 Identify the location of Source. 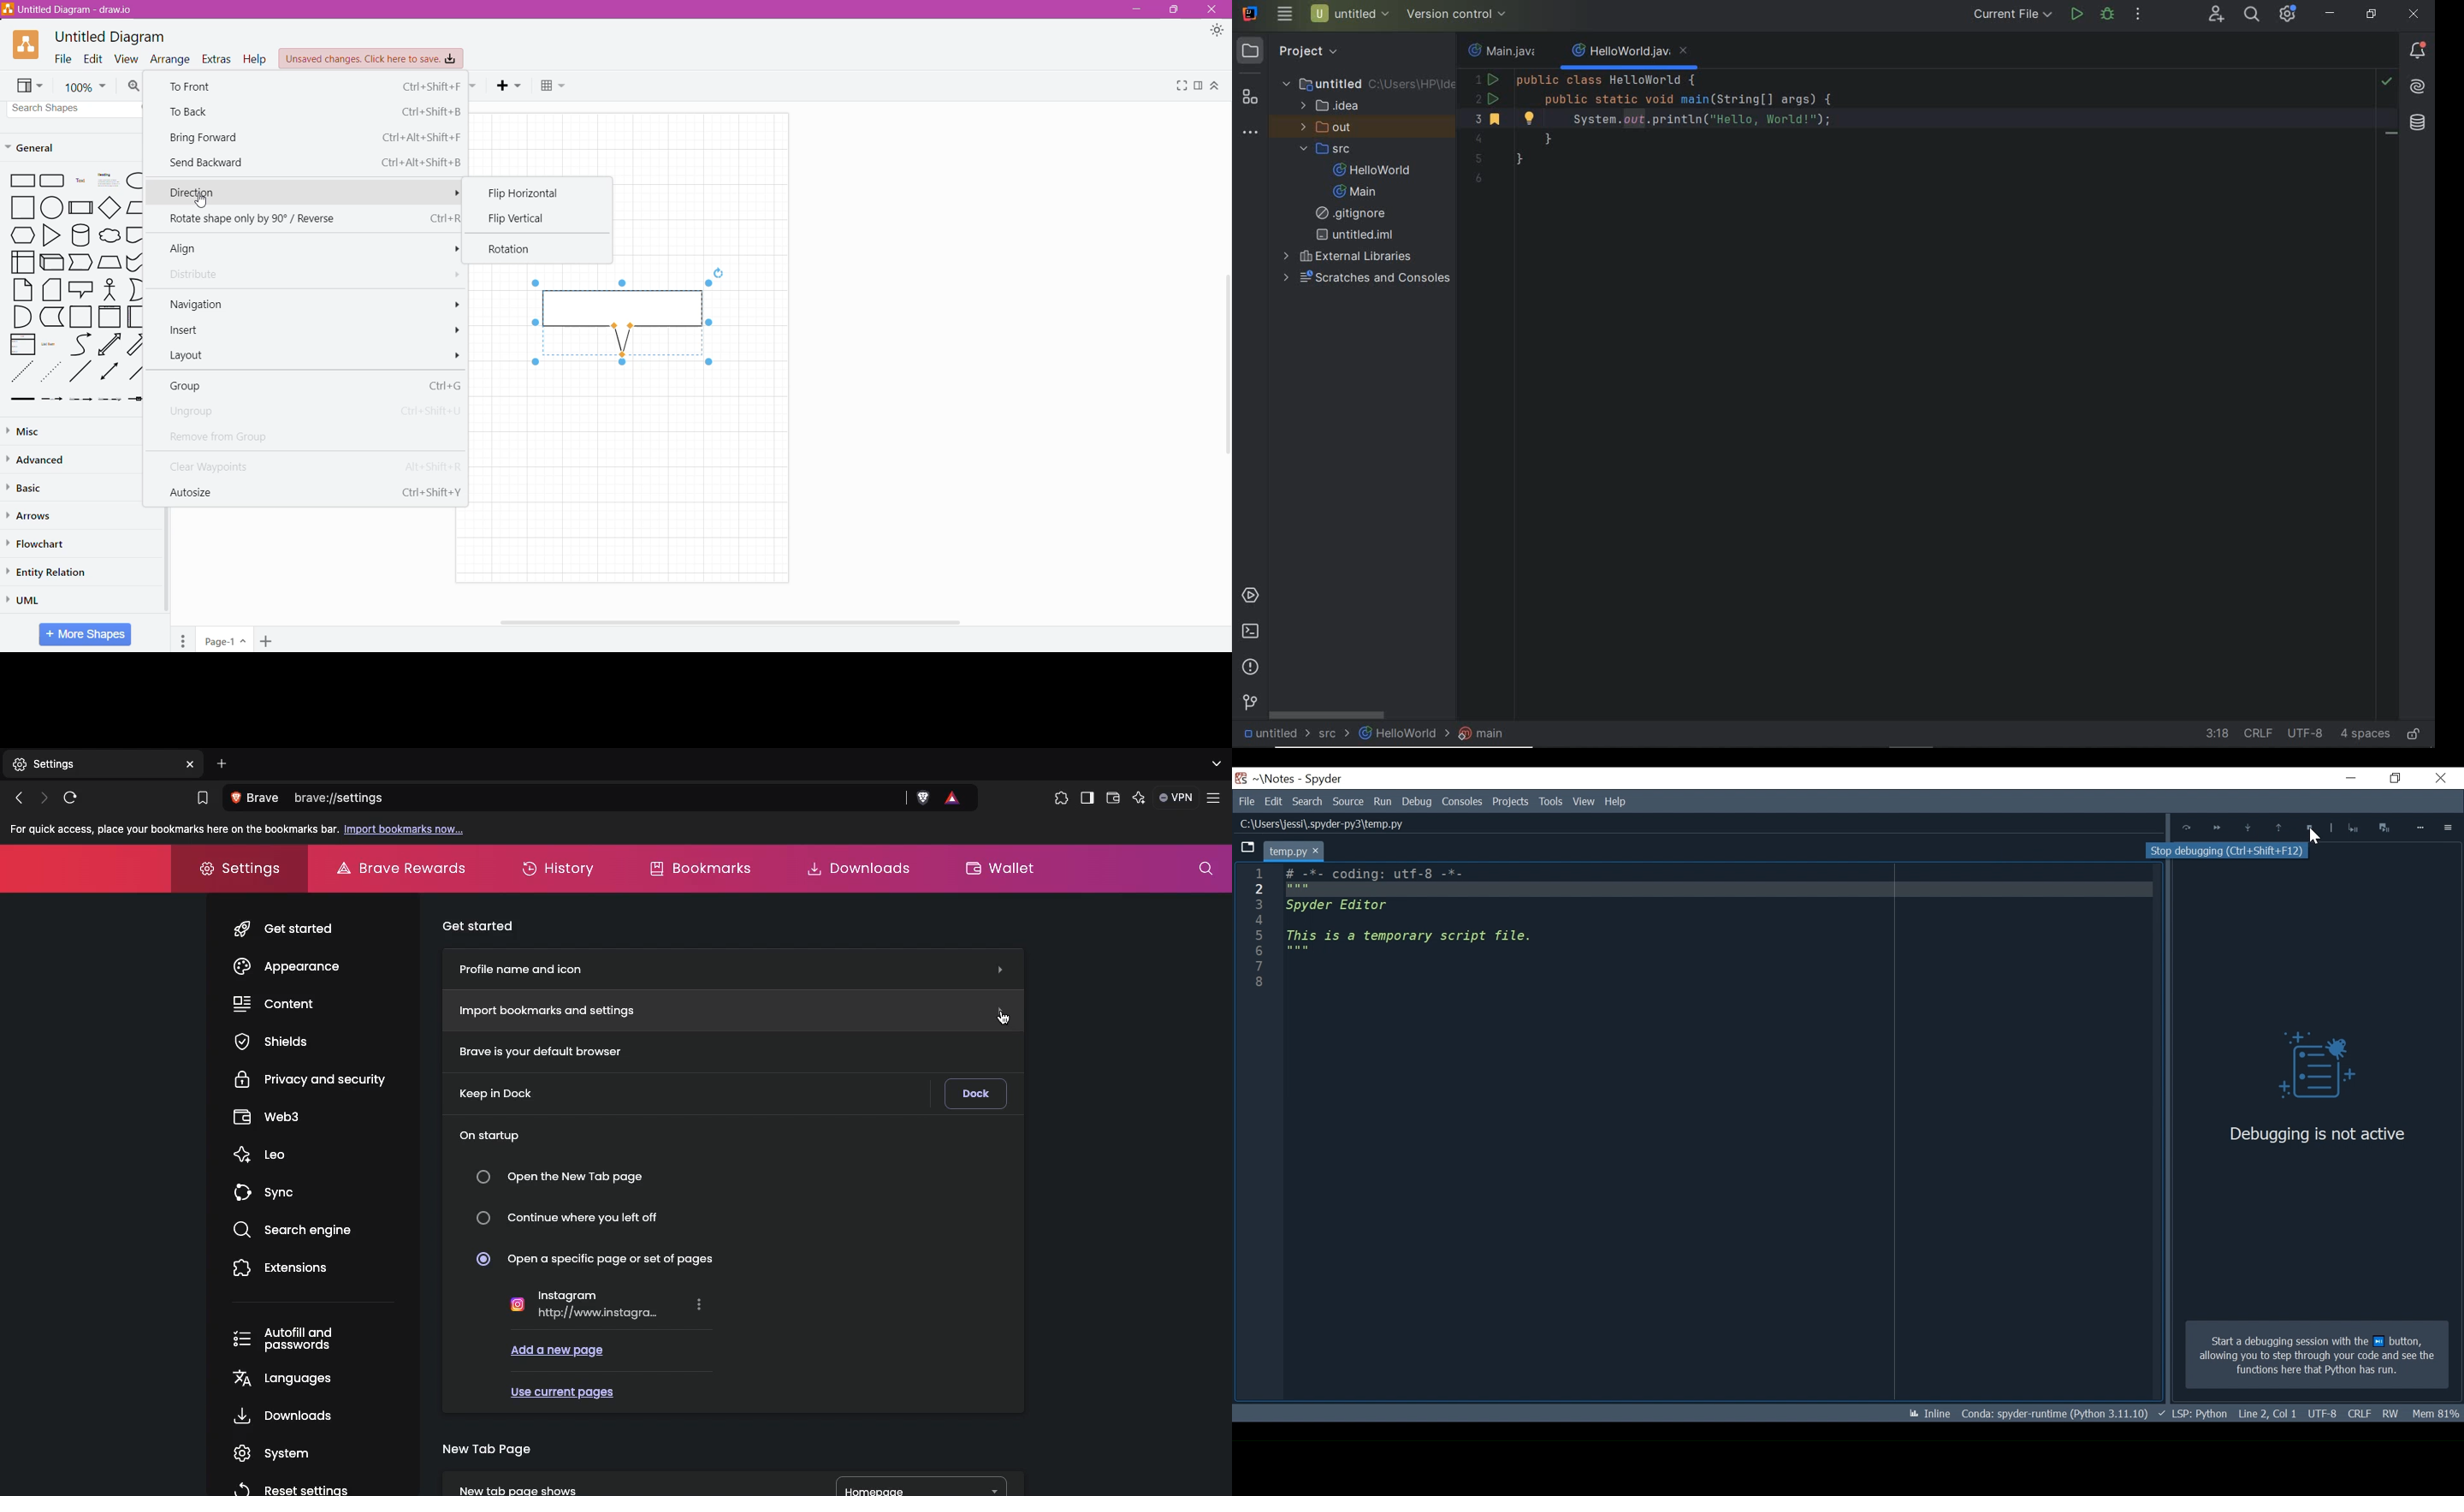
(1349, 802).